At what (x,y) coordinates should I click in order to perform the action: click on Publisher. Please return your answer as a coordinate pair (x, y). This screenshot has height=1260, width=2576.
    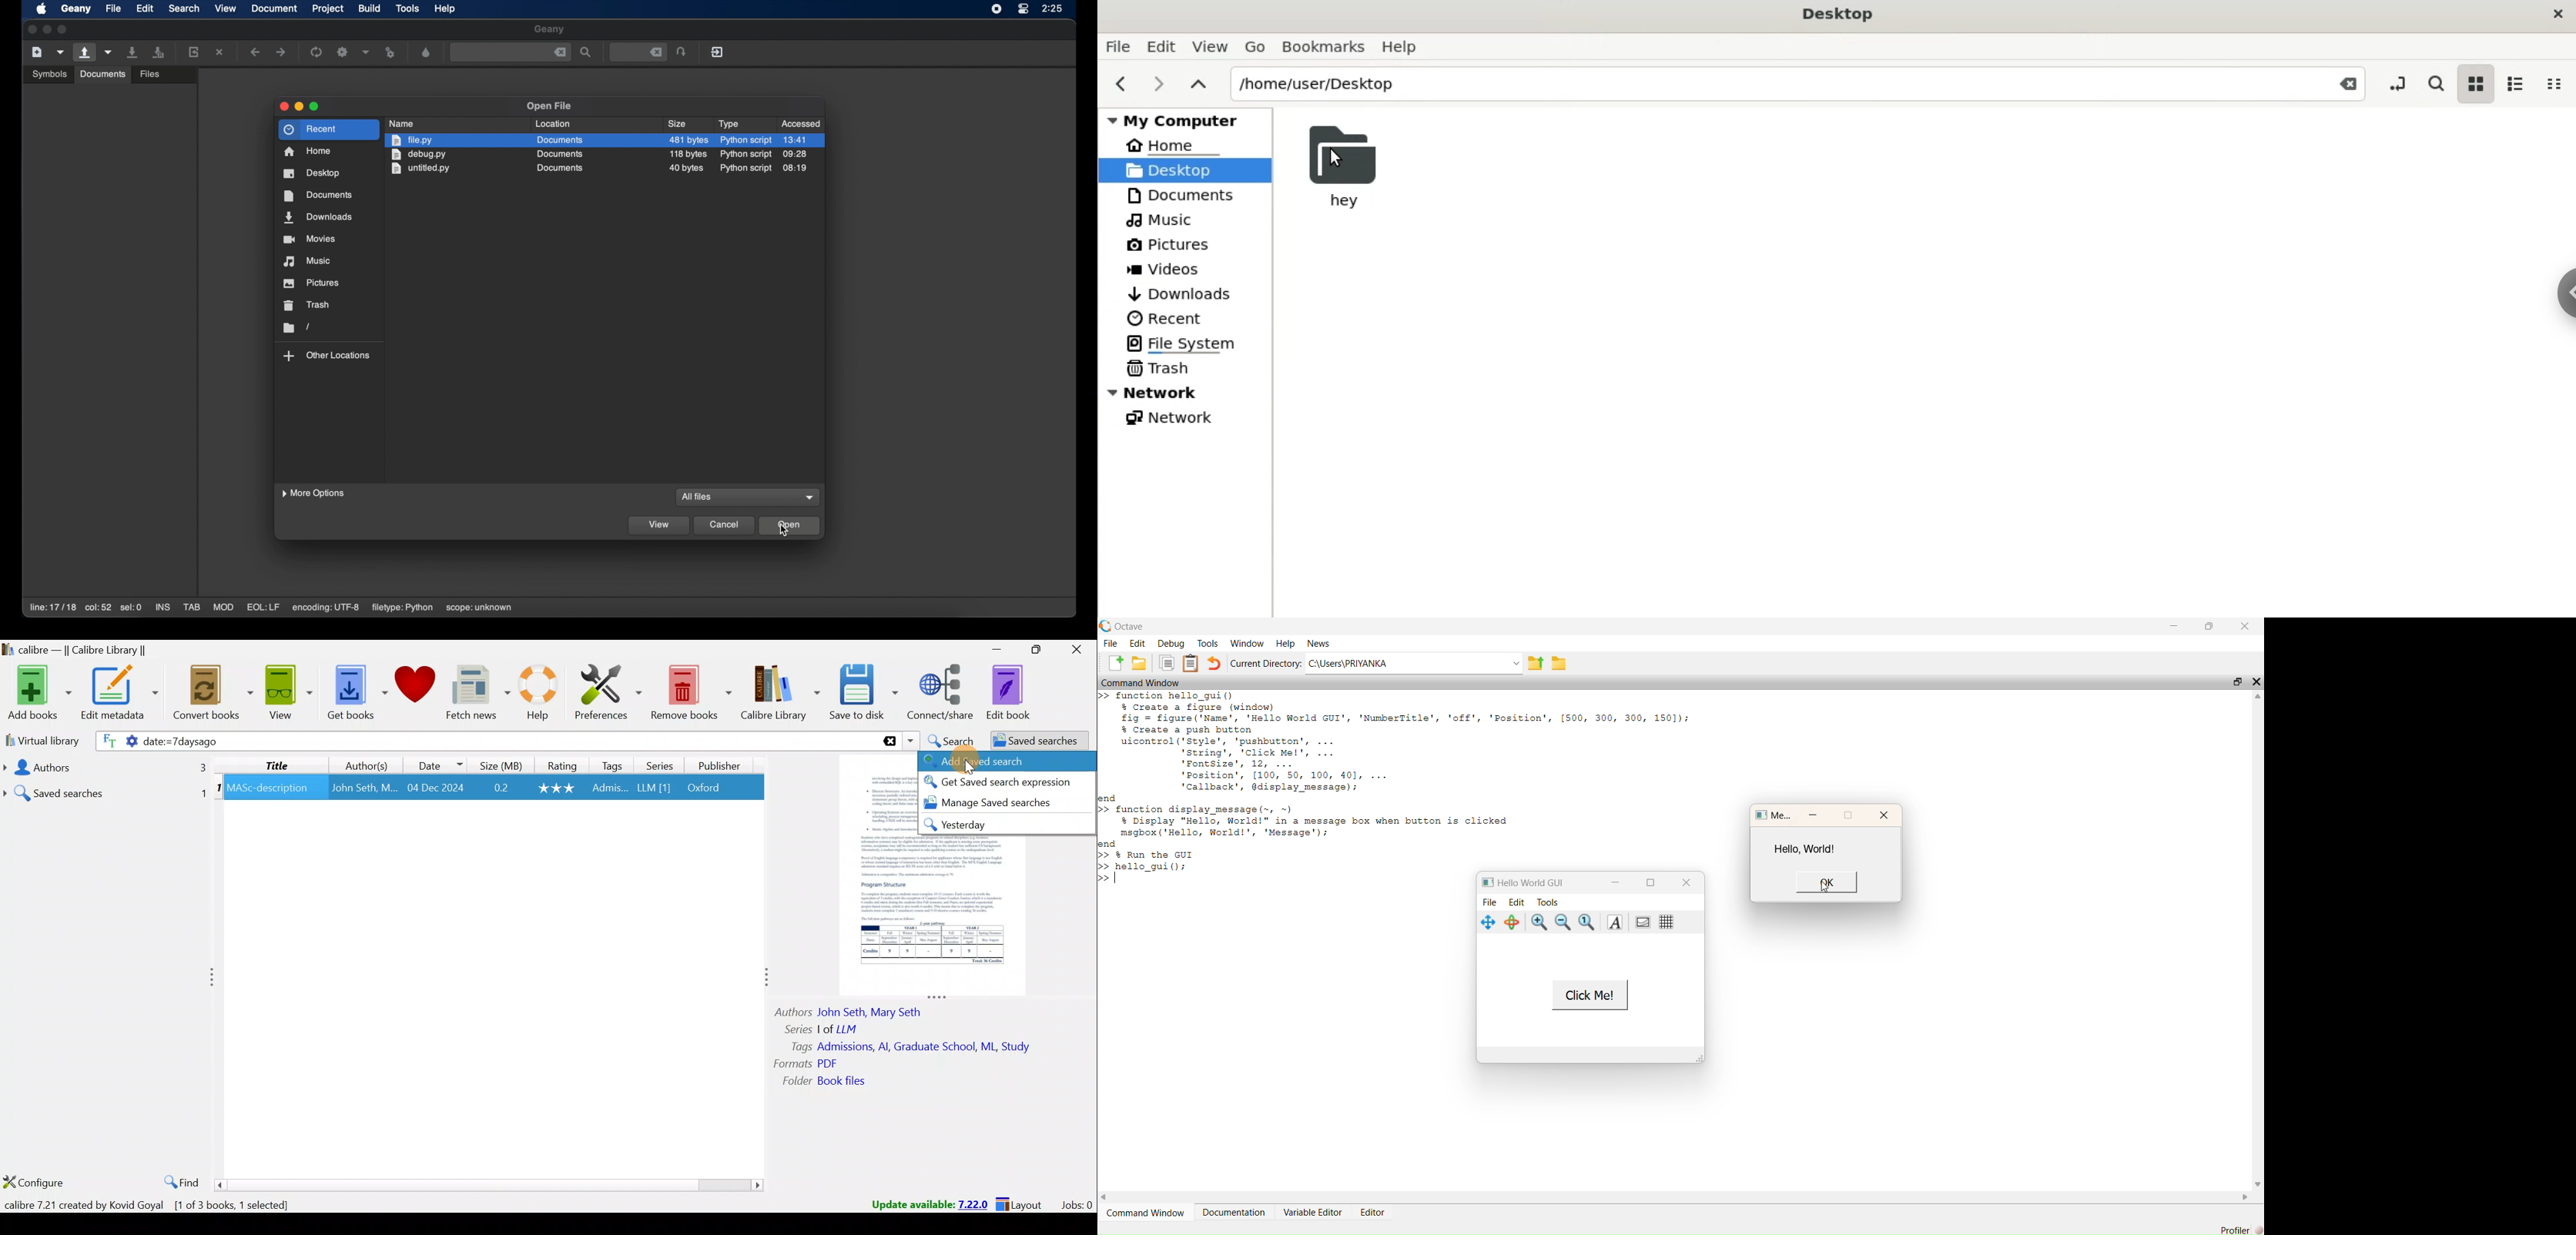
    Looking at the image, I should click on (722, 767).